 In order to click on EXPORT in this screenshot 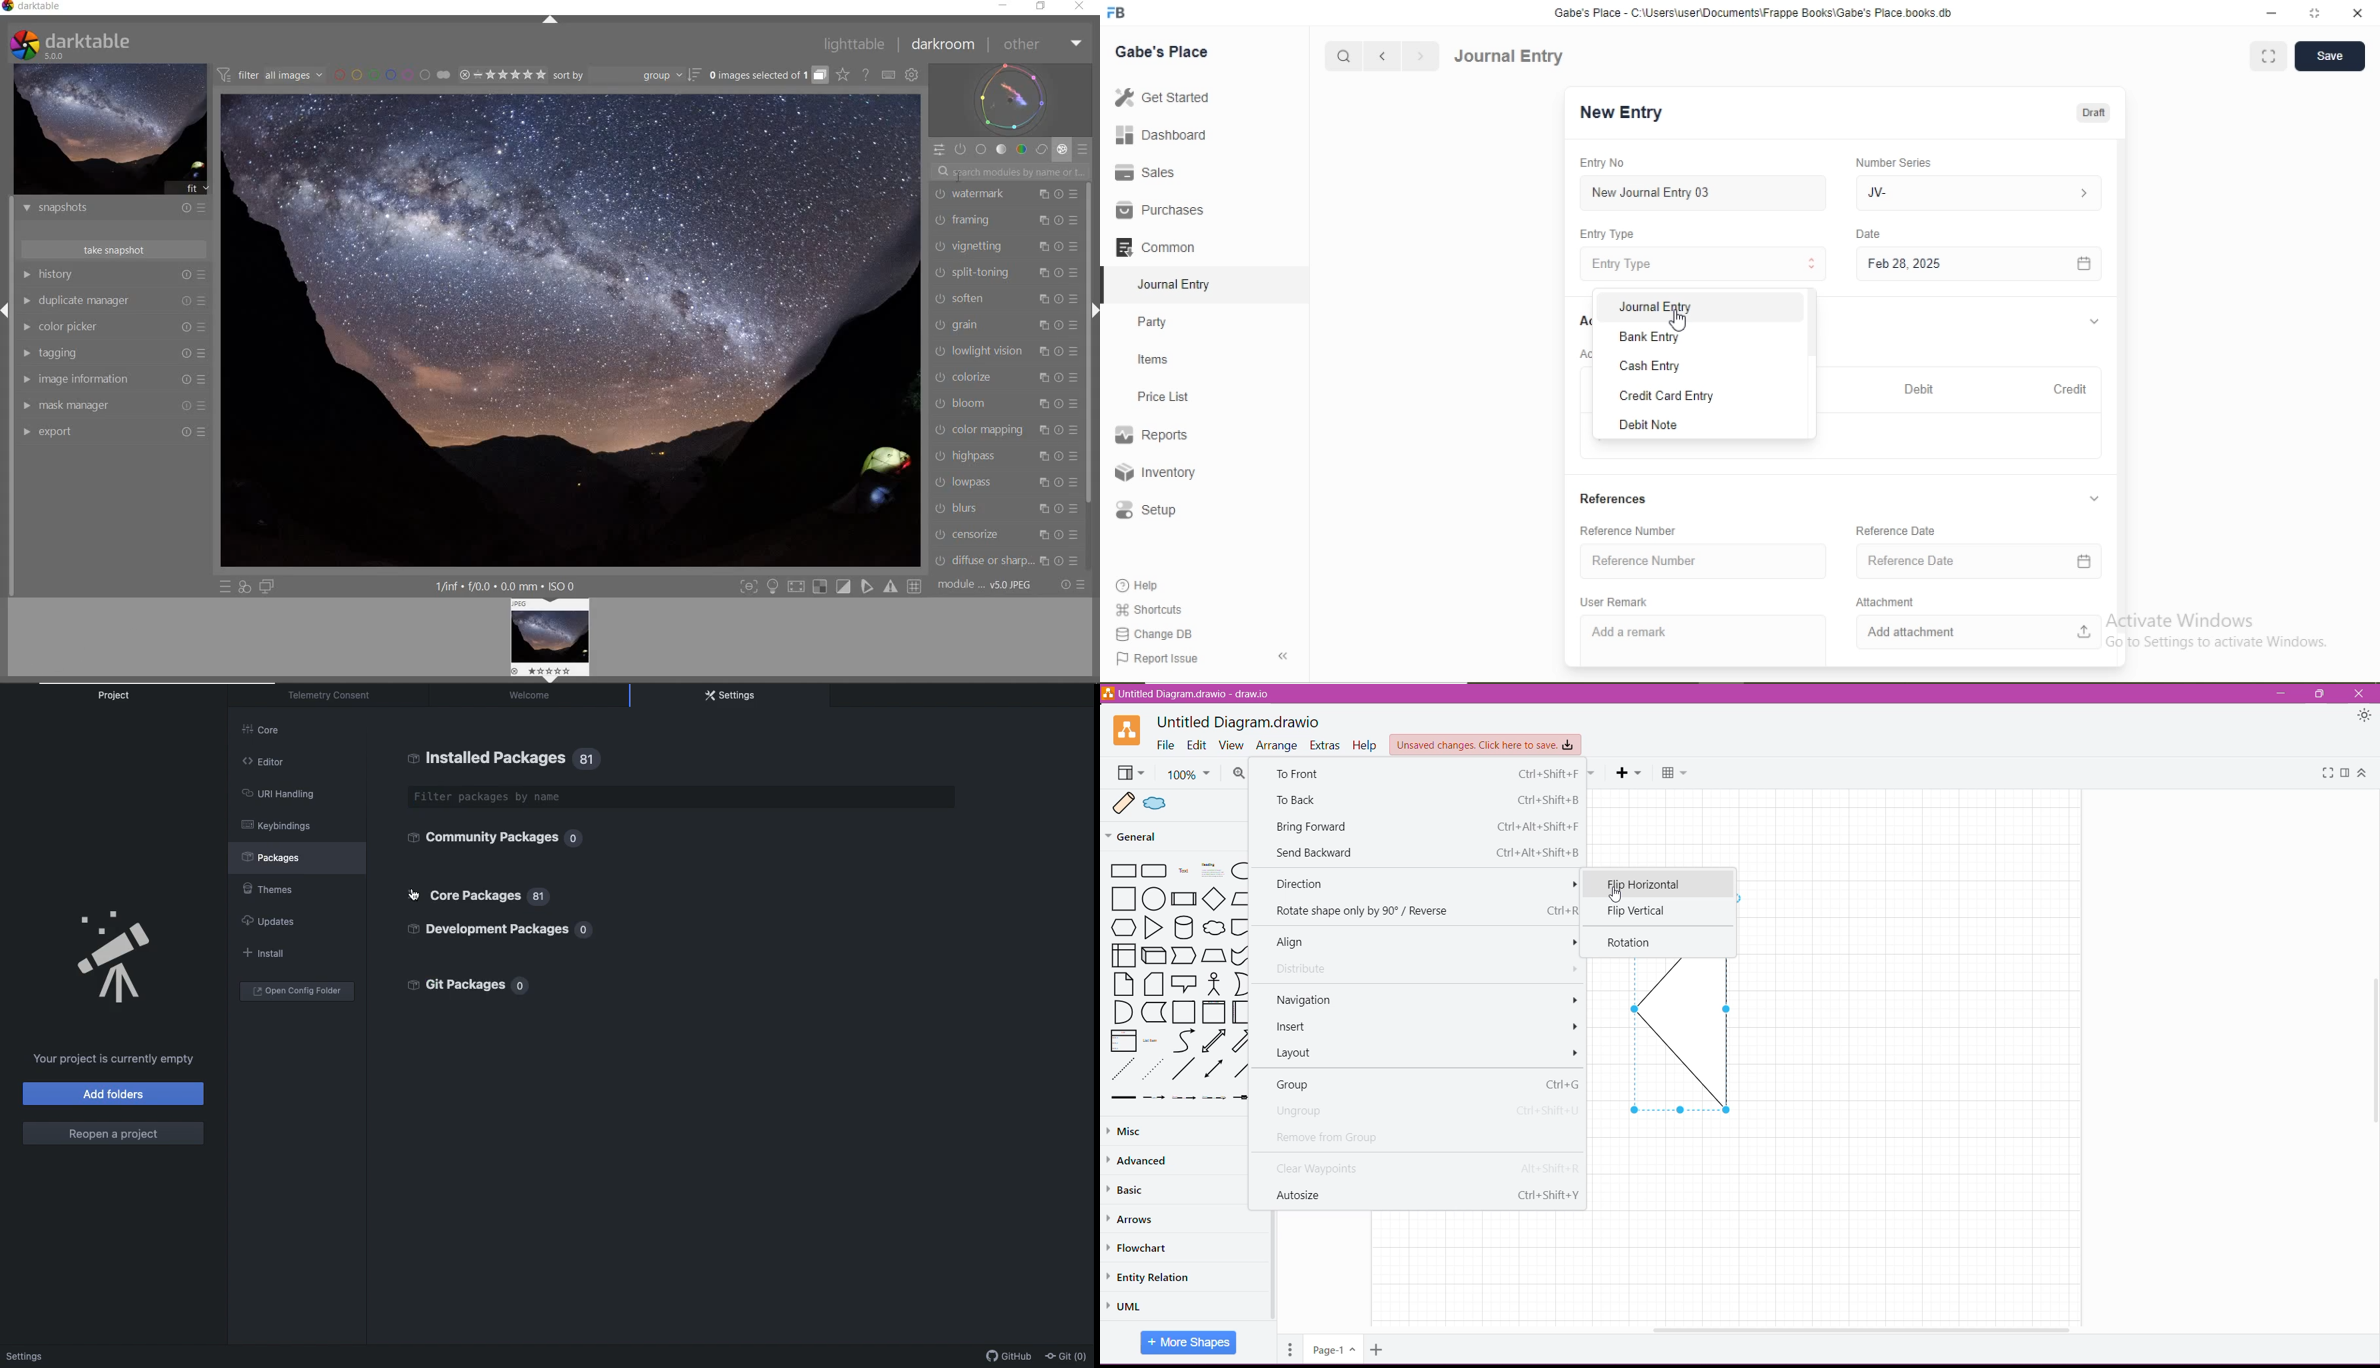, I will do `click(26, 433)`.